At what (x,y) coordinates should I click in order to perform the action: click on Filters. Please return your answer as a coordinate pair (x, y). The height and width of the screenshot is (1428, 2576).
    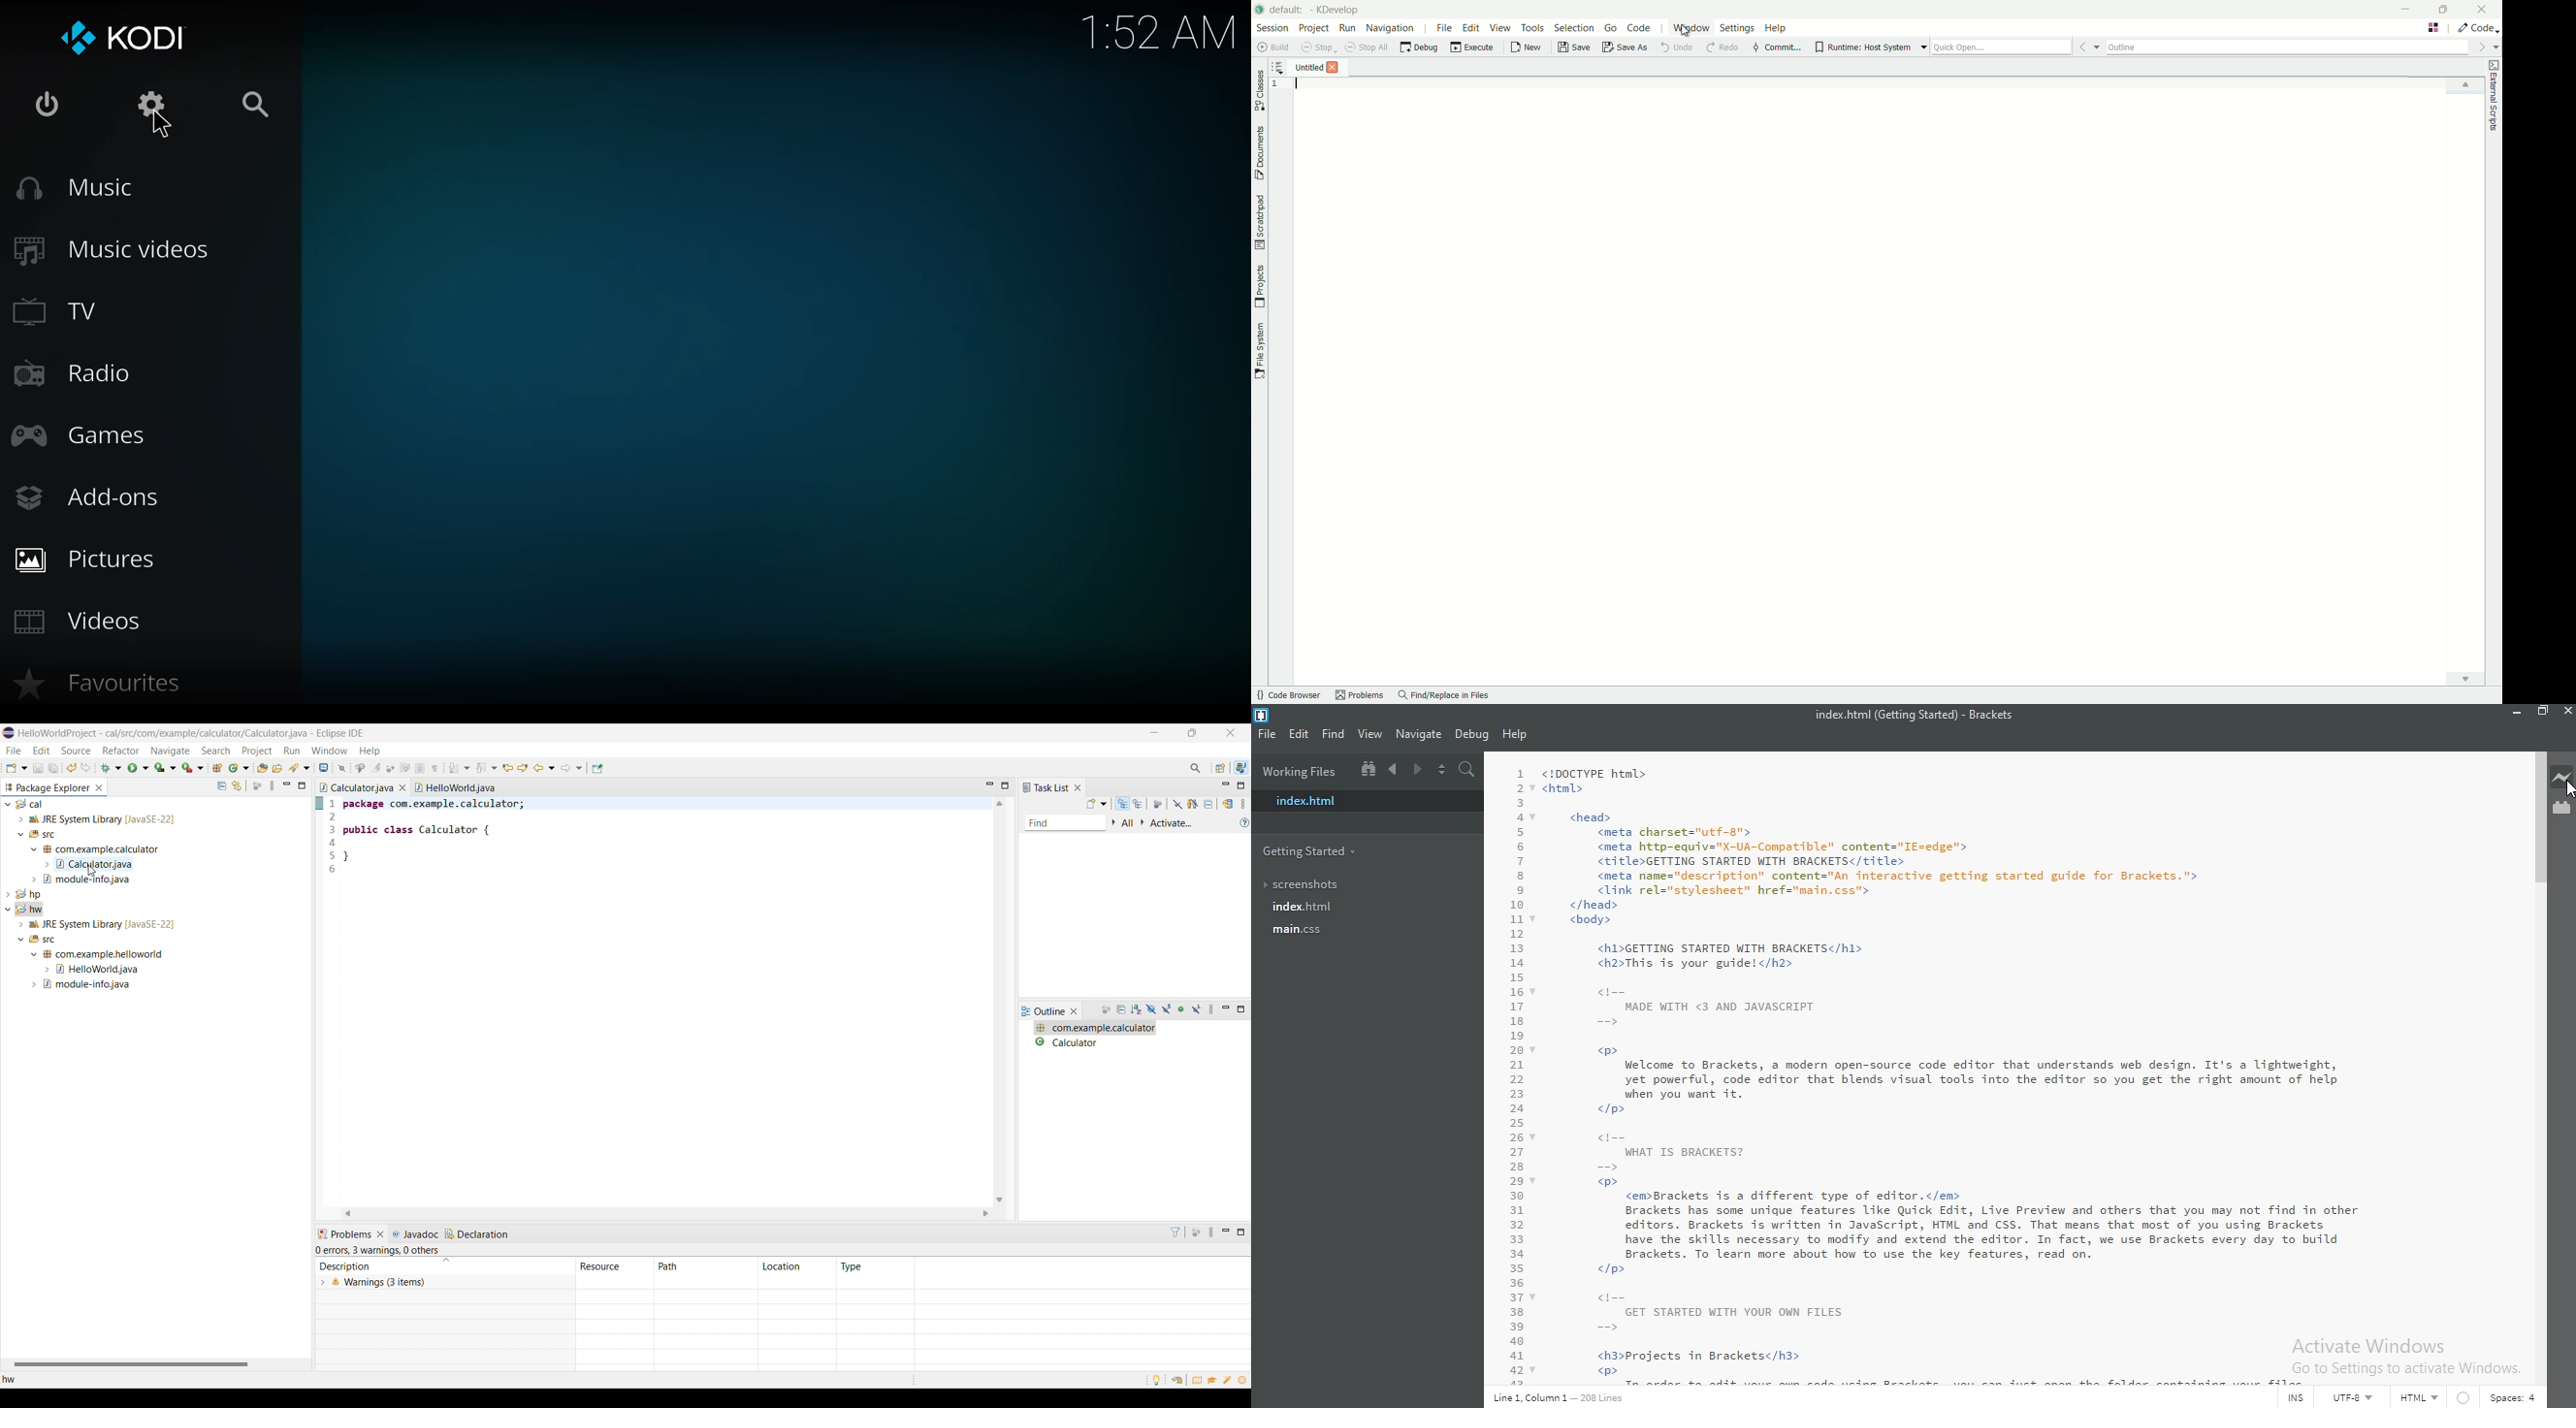
    Looking at the image, I should click on (1176, 1232).